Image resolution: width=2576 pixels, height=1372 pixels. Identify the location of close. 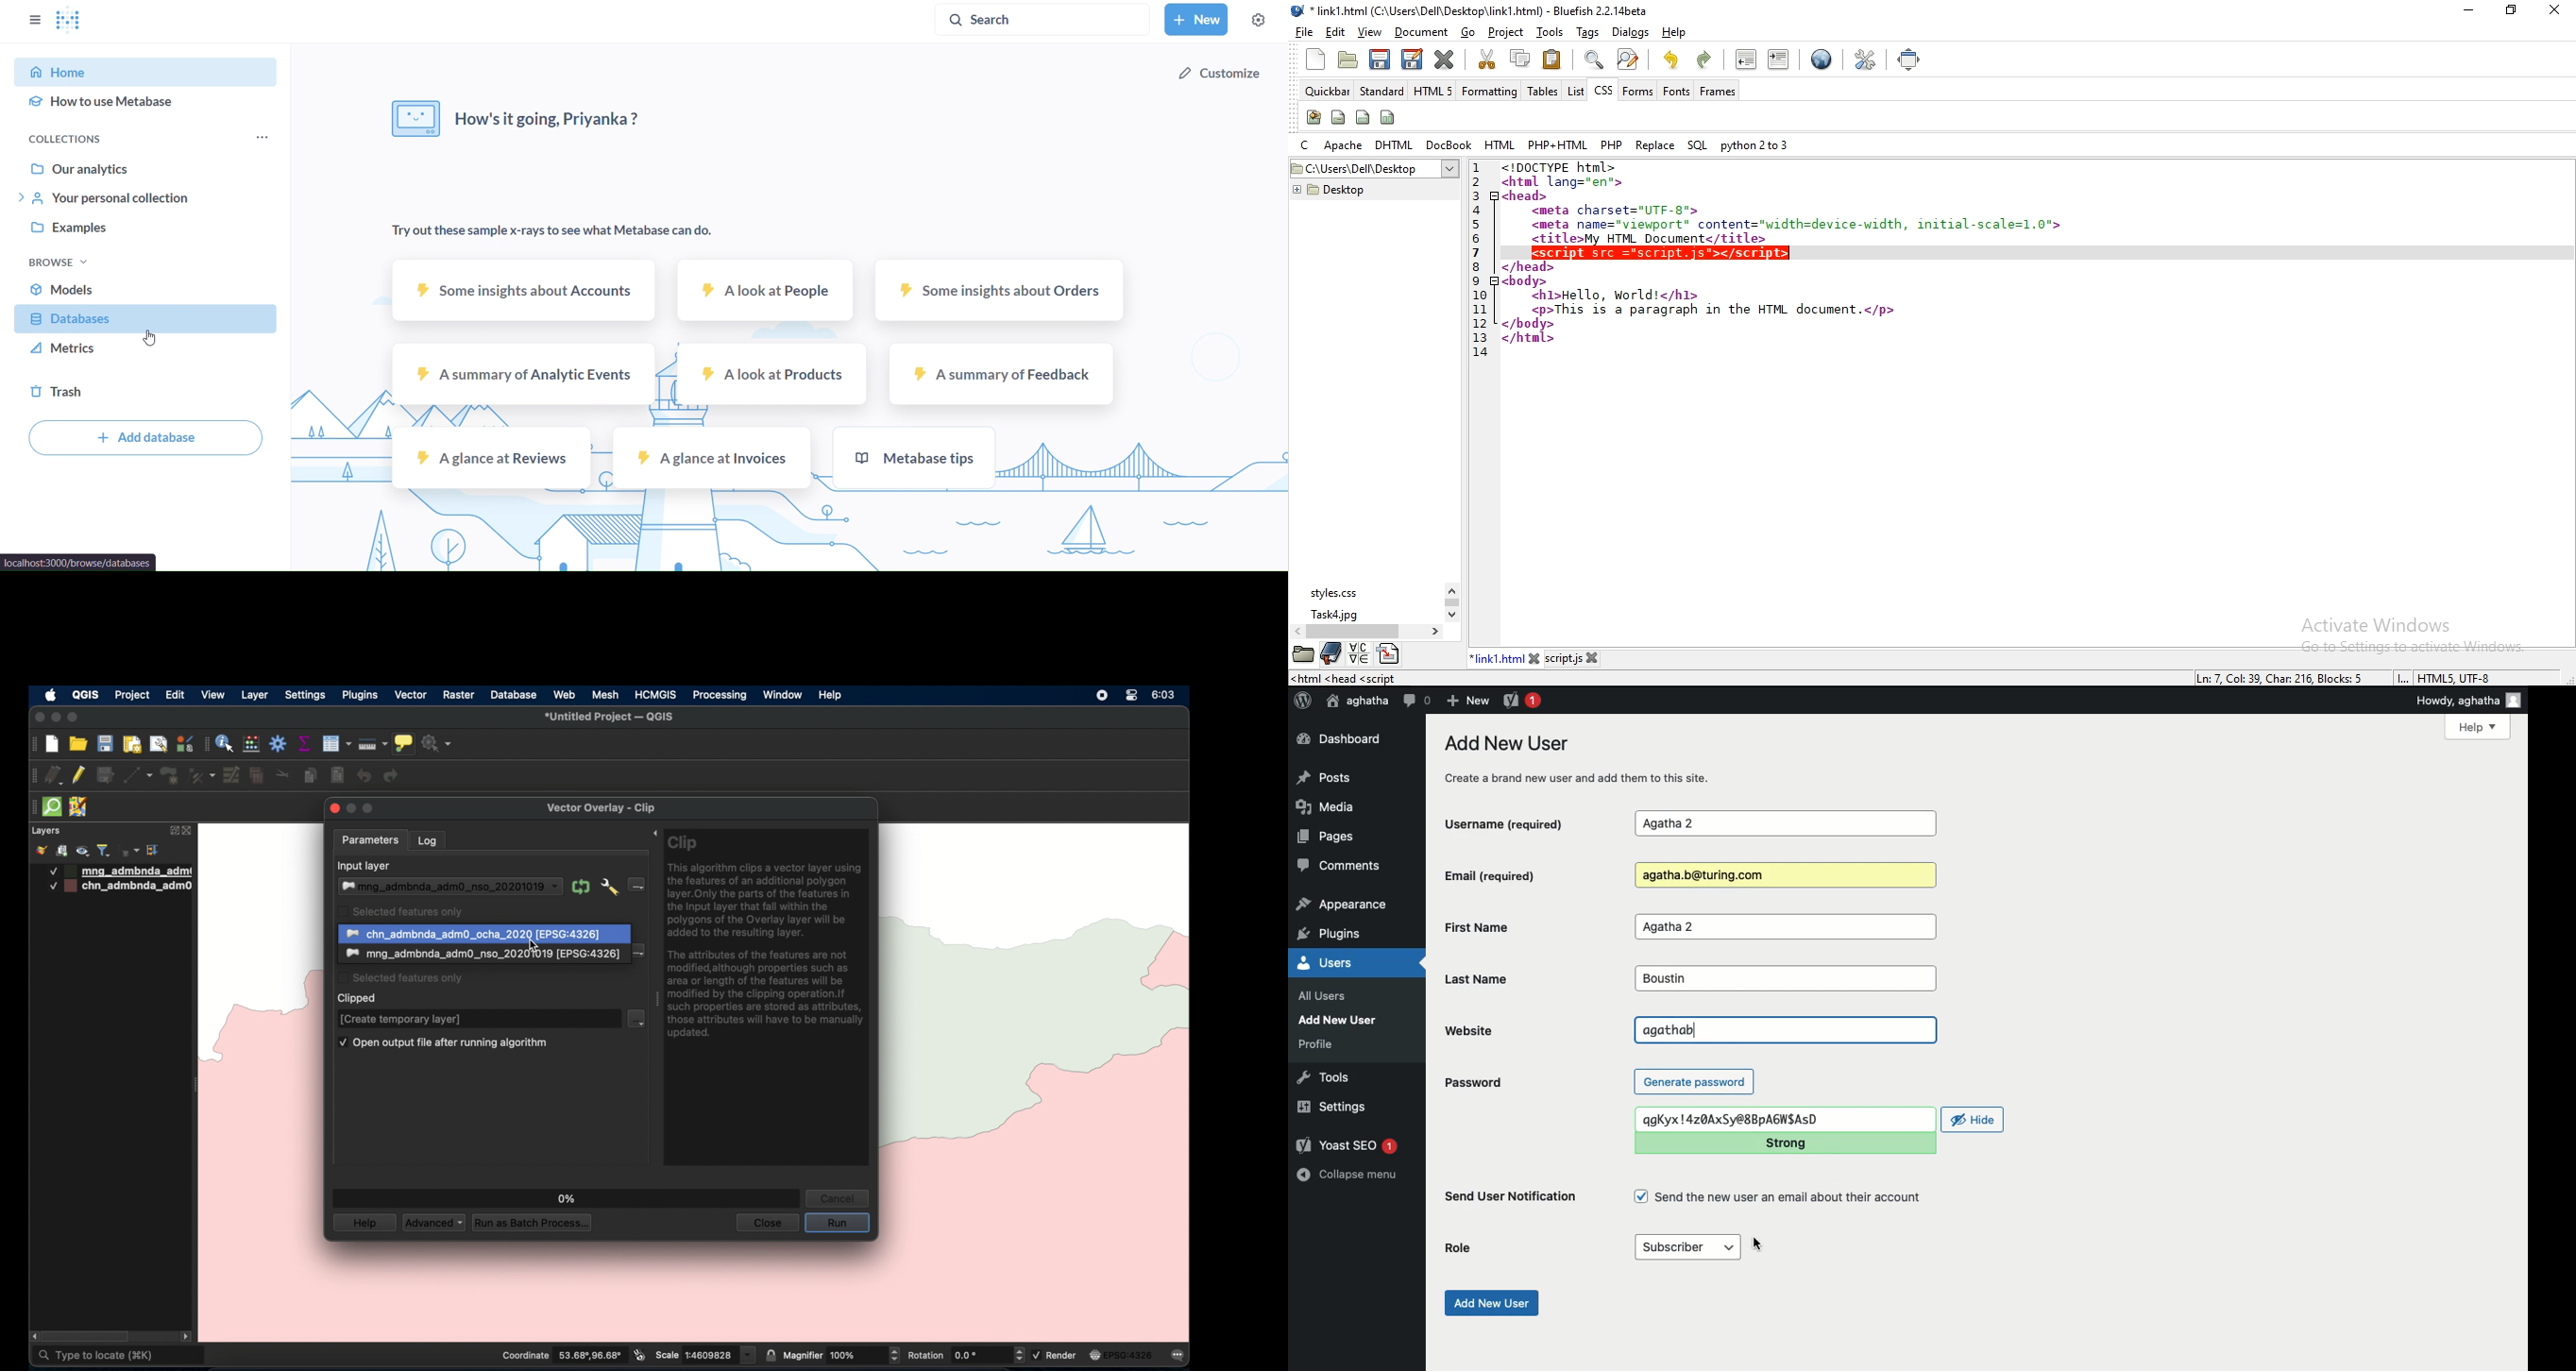
(1594, 658).